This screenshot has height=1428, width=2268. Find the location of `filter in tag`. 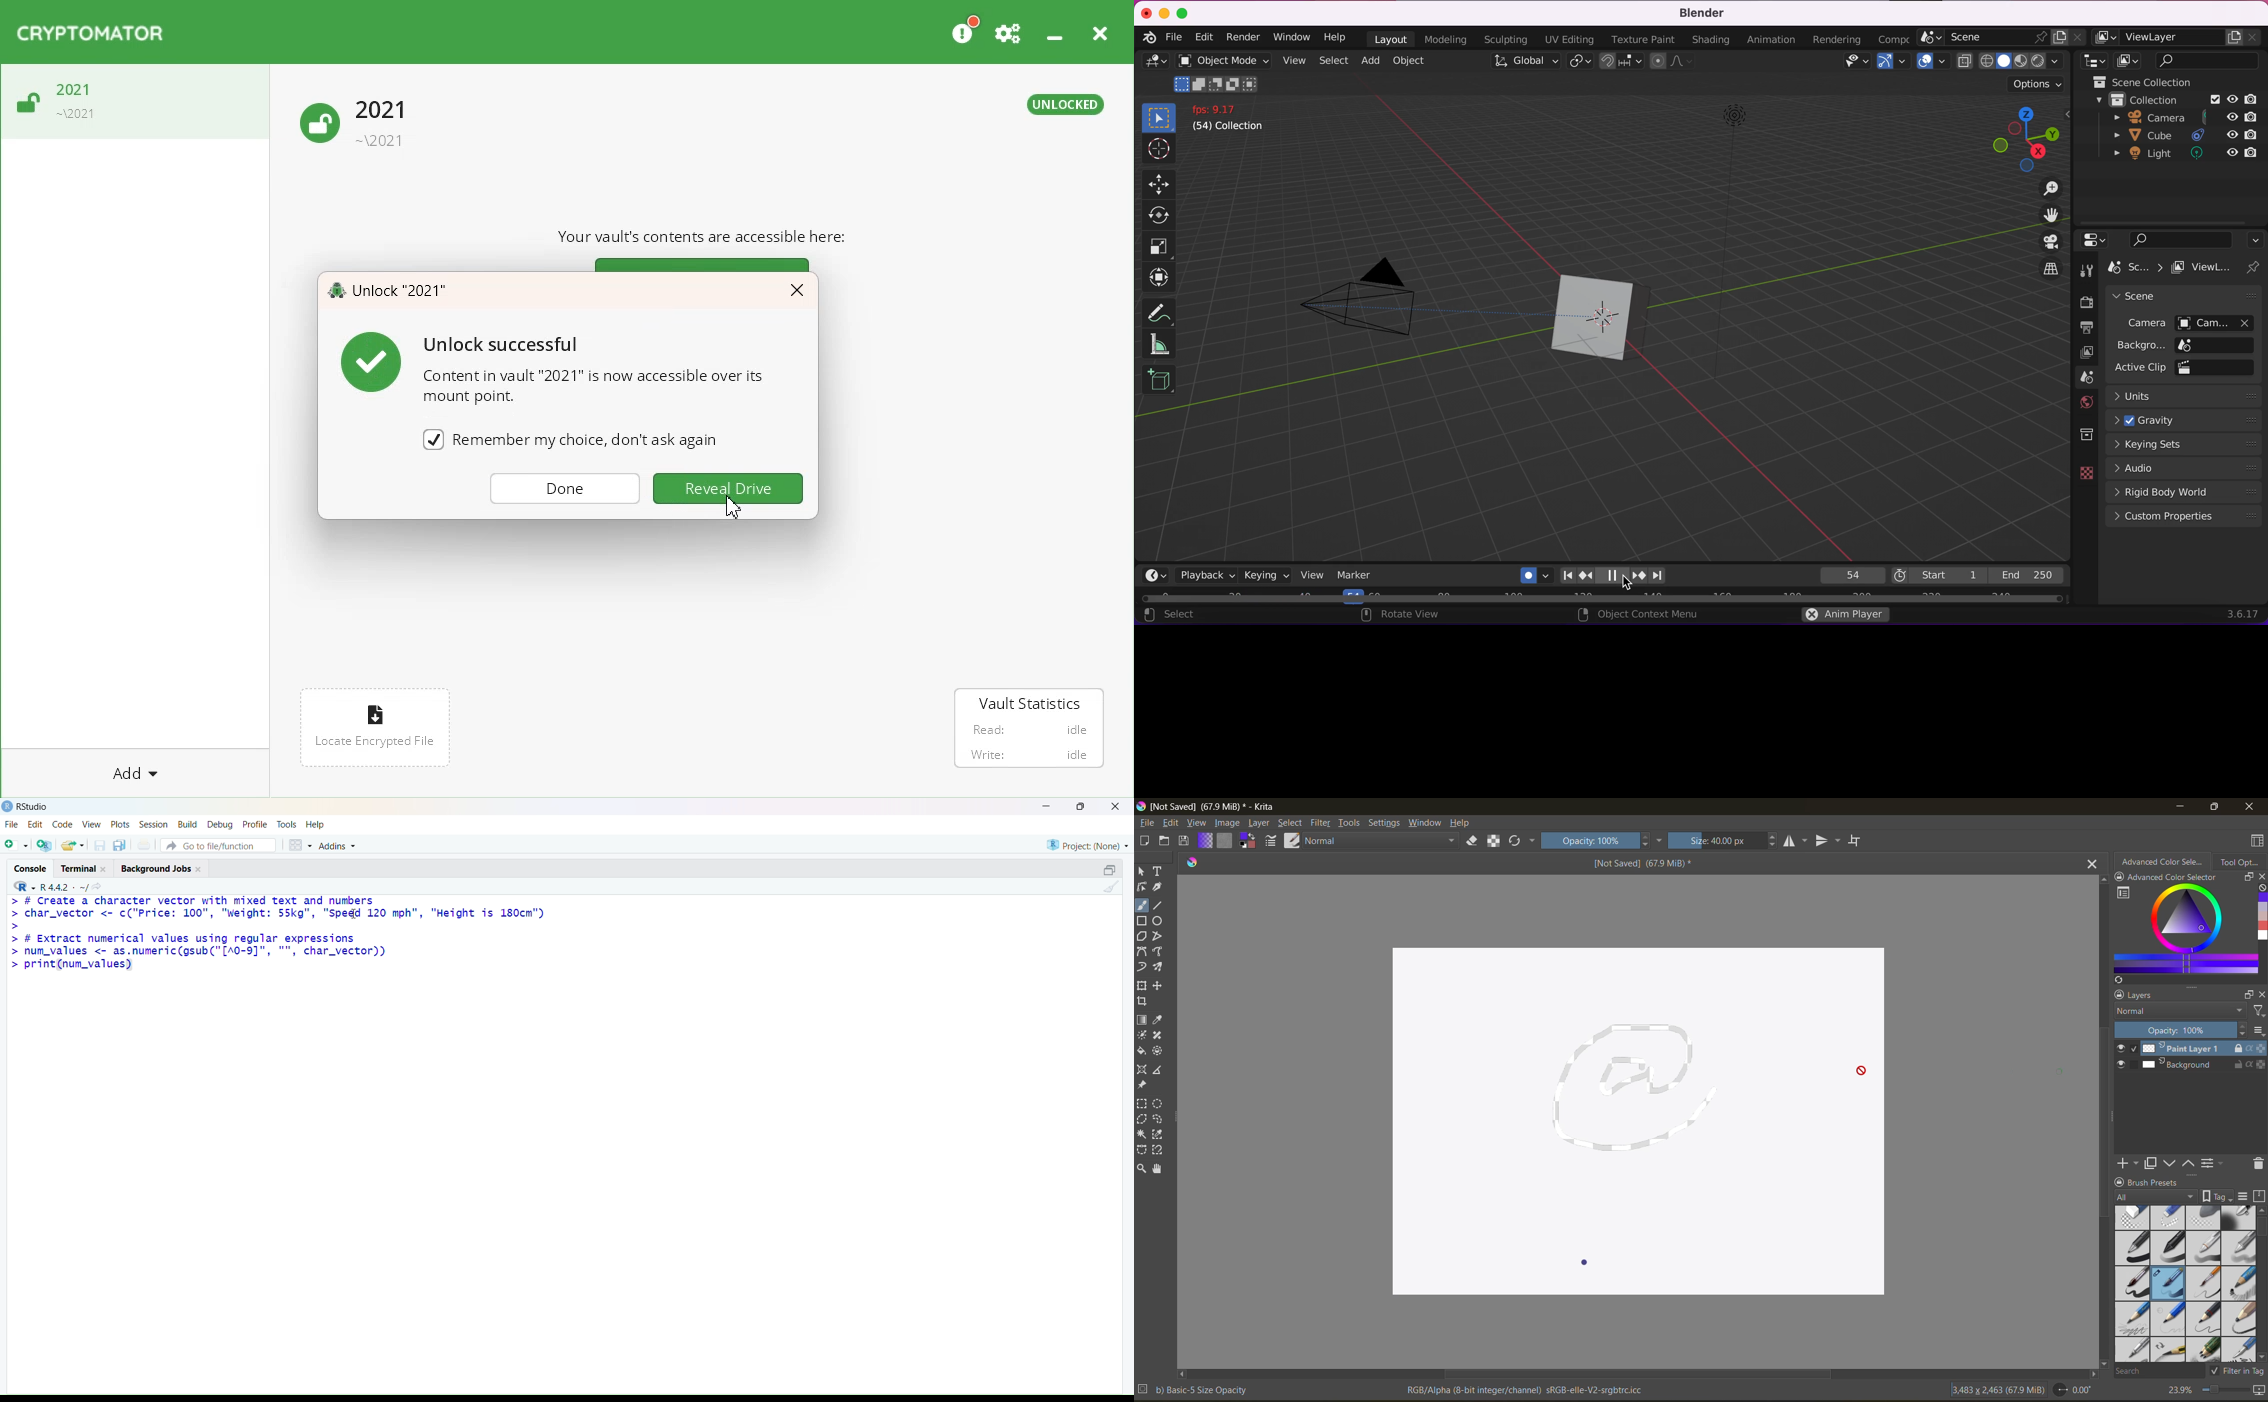

filter in tag is located at coordinates (2237, 1371).